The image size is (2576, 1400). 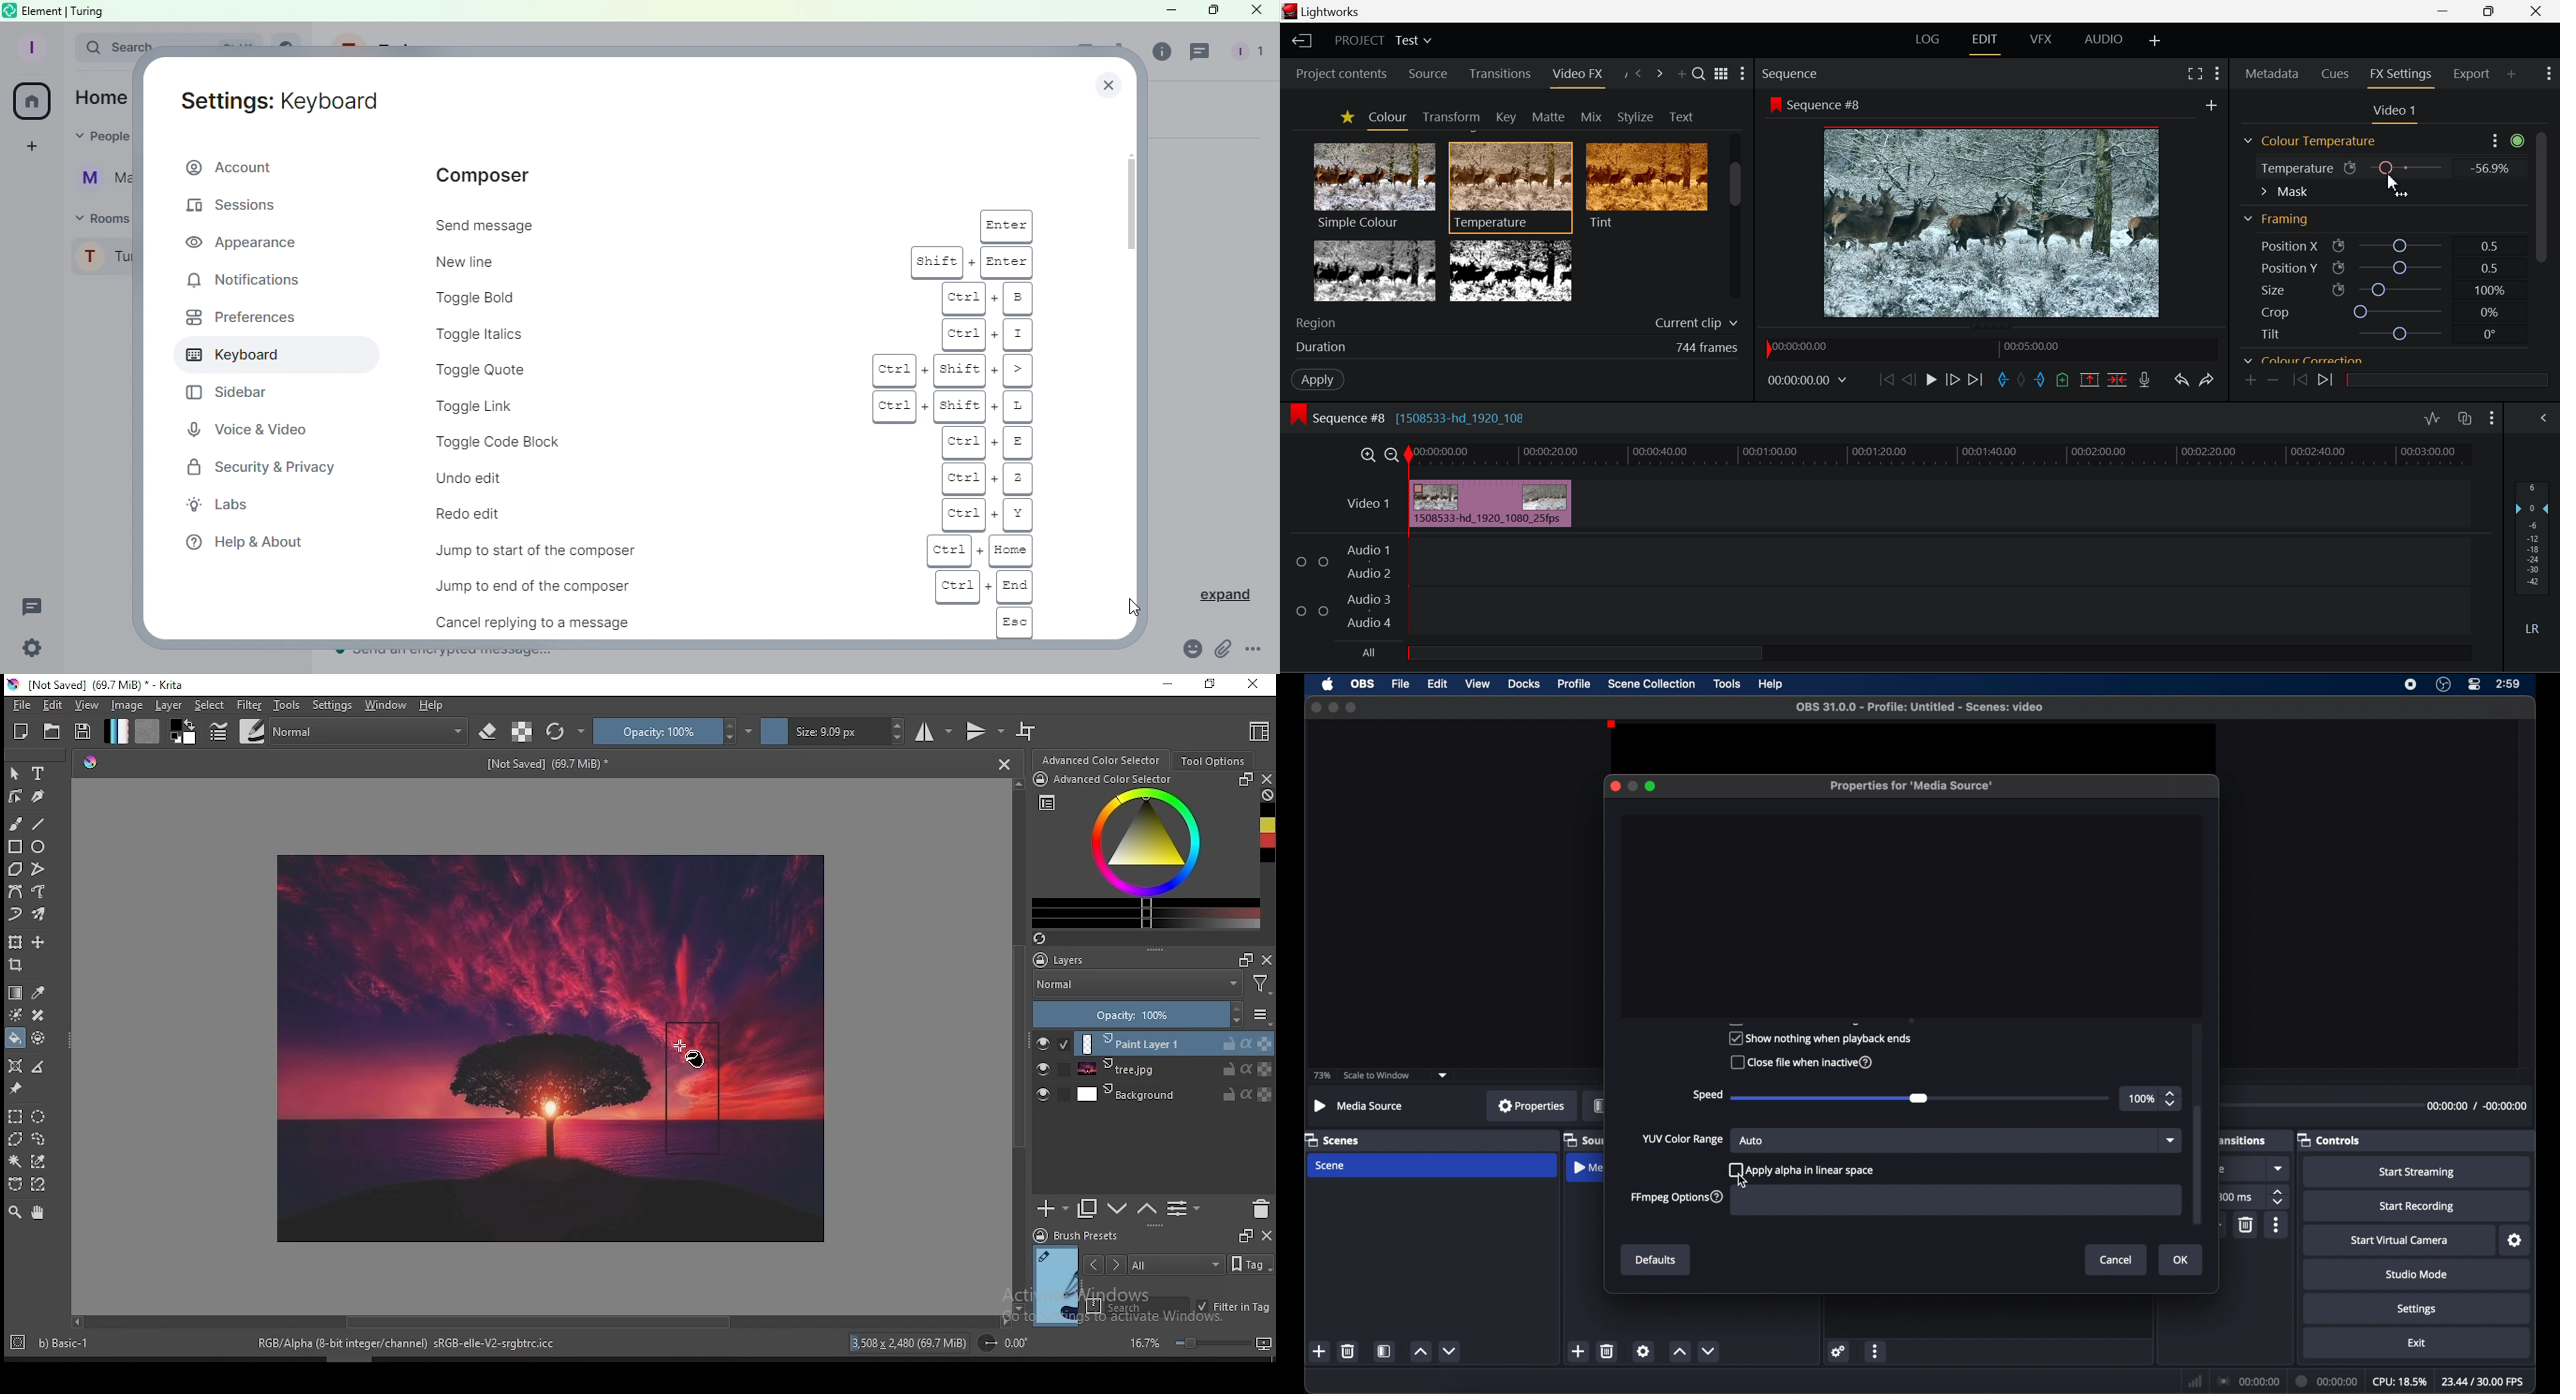 What do you see at coordinates (1575, 683) in the screenshot?
I see `profile` at bounding box center [1575, 683].